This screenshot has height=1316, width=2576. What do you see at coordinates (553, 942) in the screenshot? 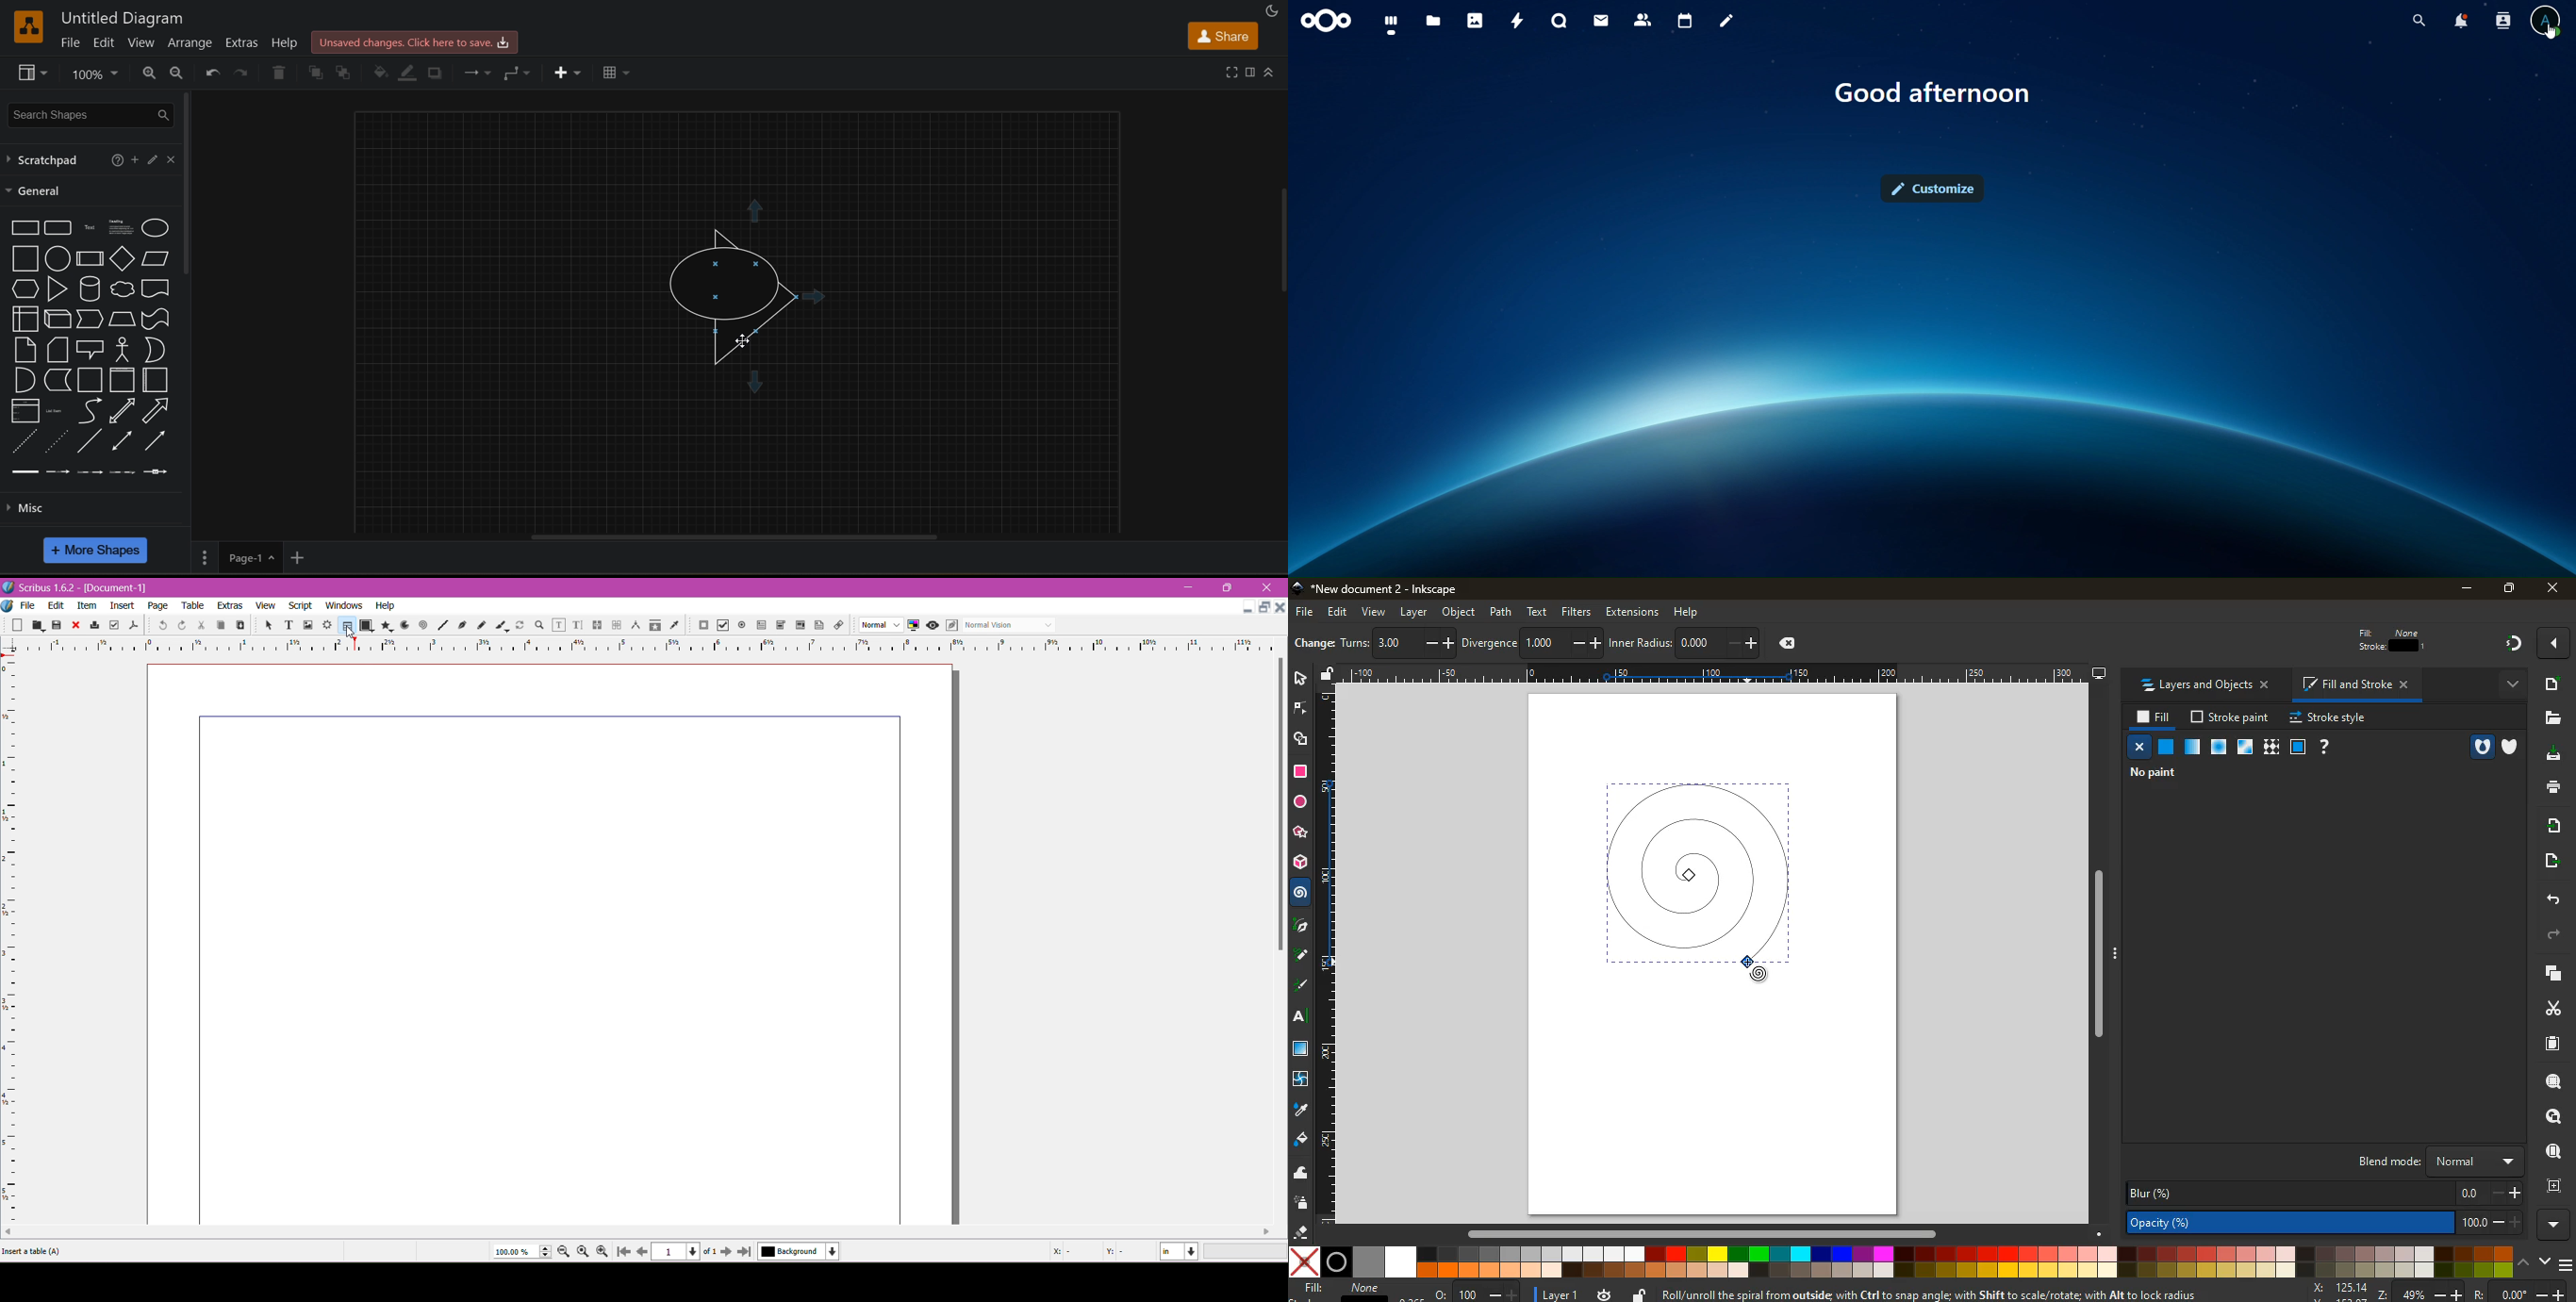
I see `Current page` at bounding box center [553, 942].